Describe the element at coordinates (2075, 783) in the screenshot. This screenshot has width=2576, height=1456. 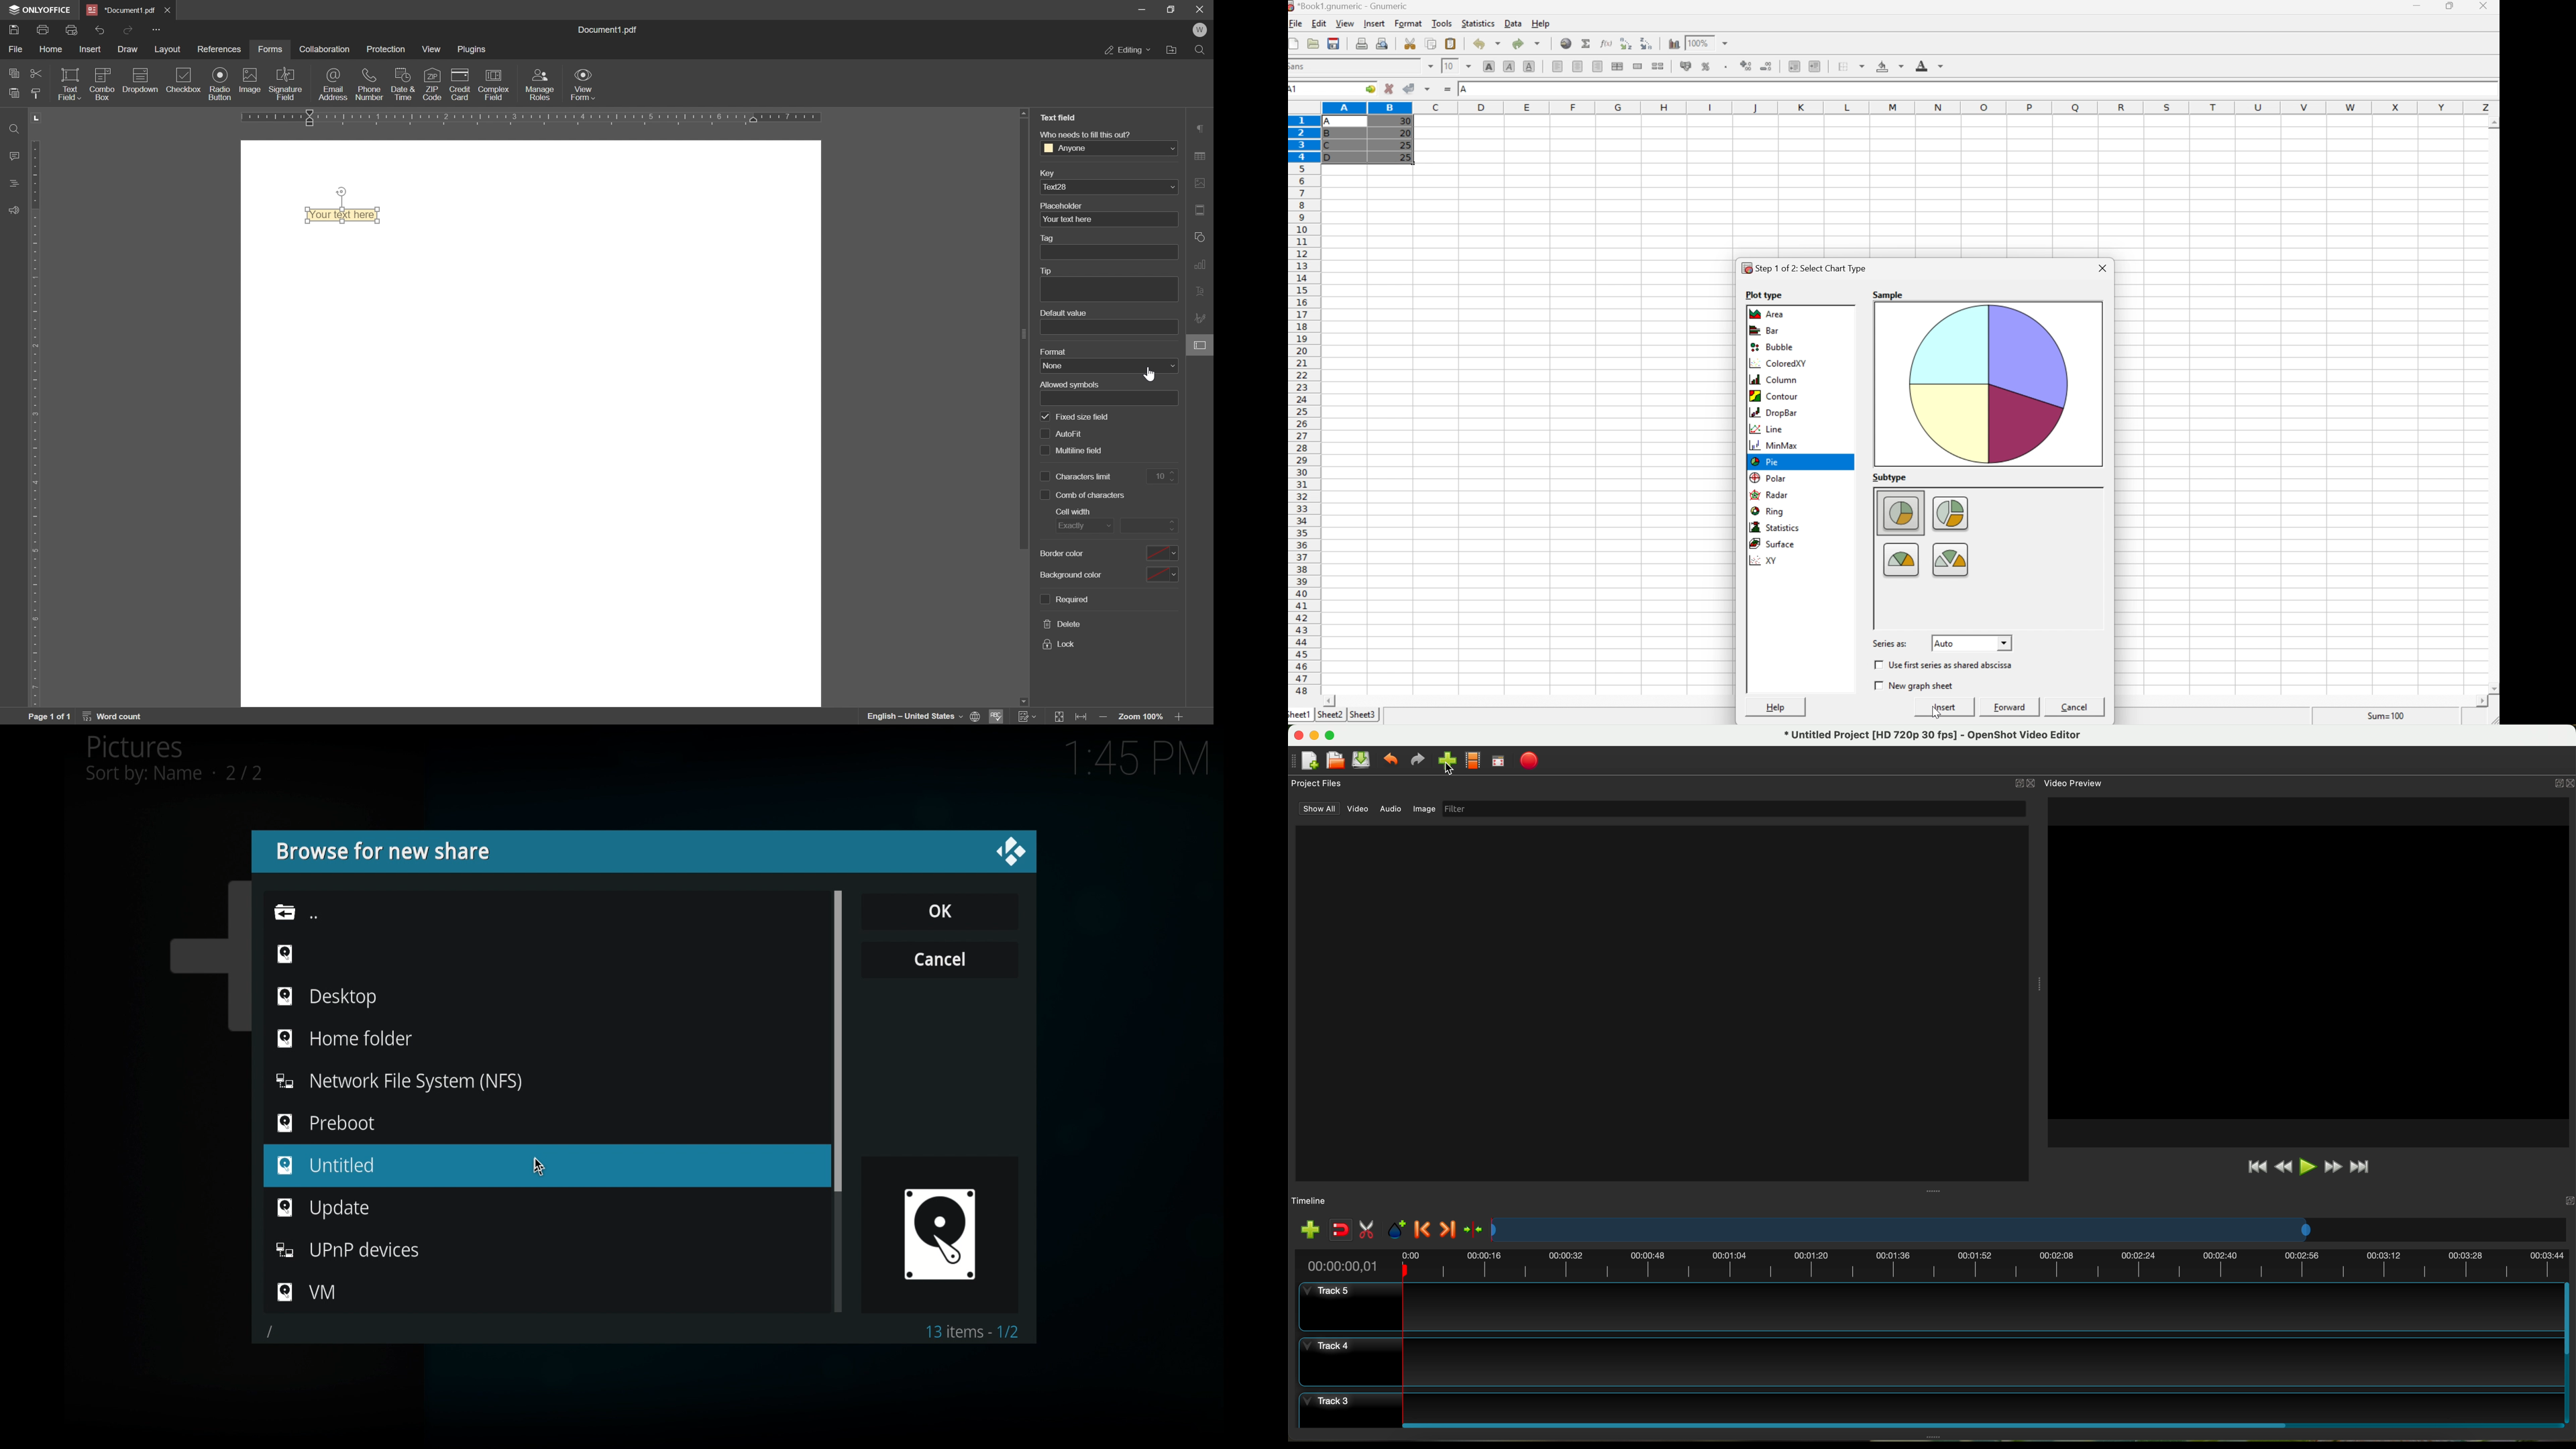
I see `video preview` at that location.